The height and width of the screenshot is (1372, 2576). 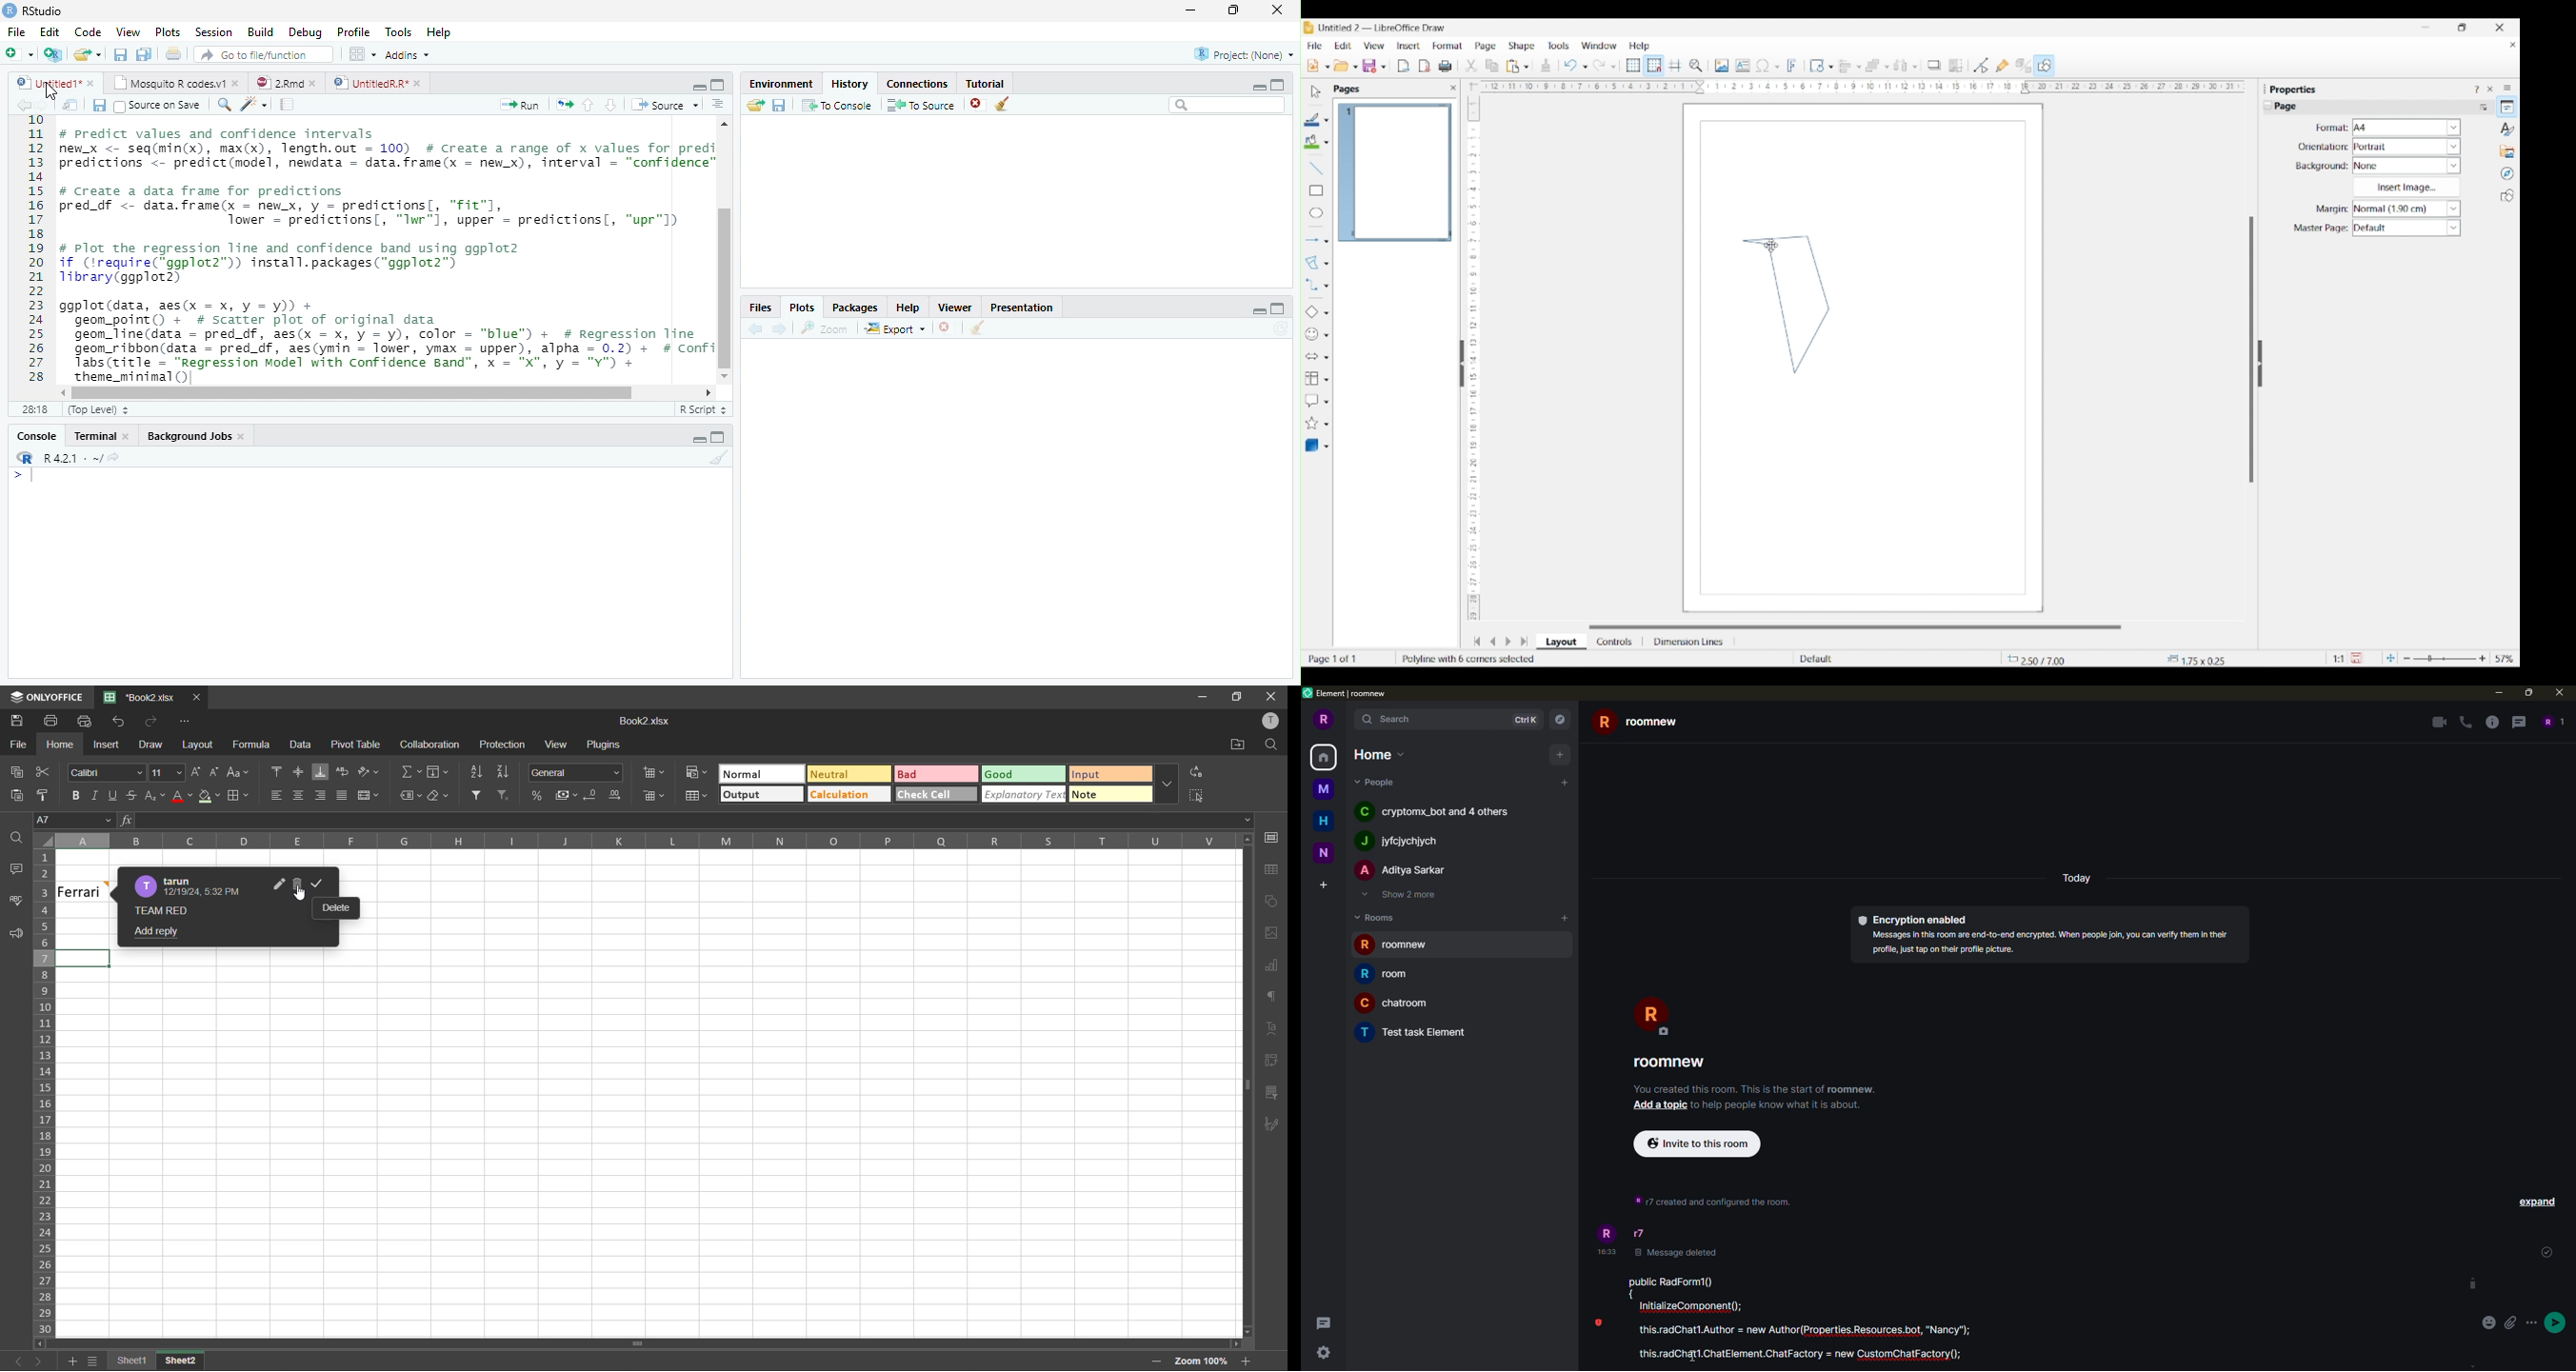 I want to click on To Console, so click(x=836, y=107).